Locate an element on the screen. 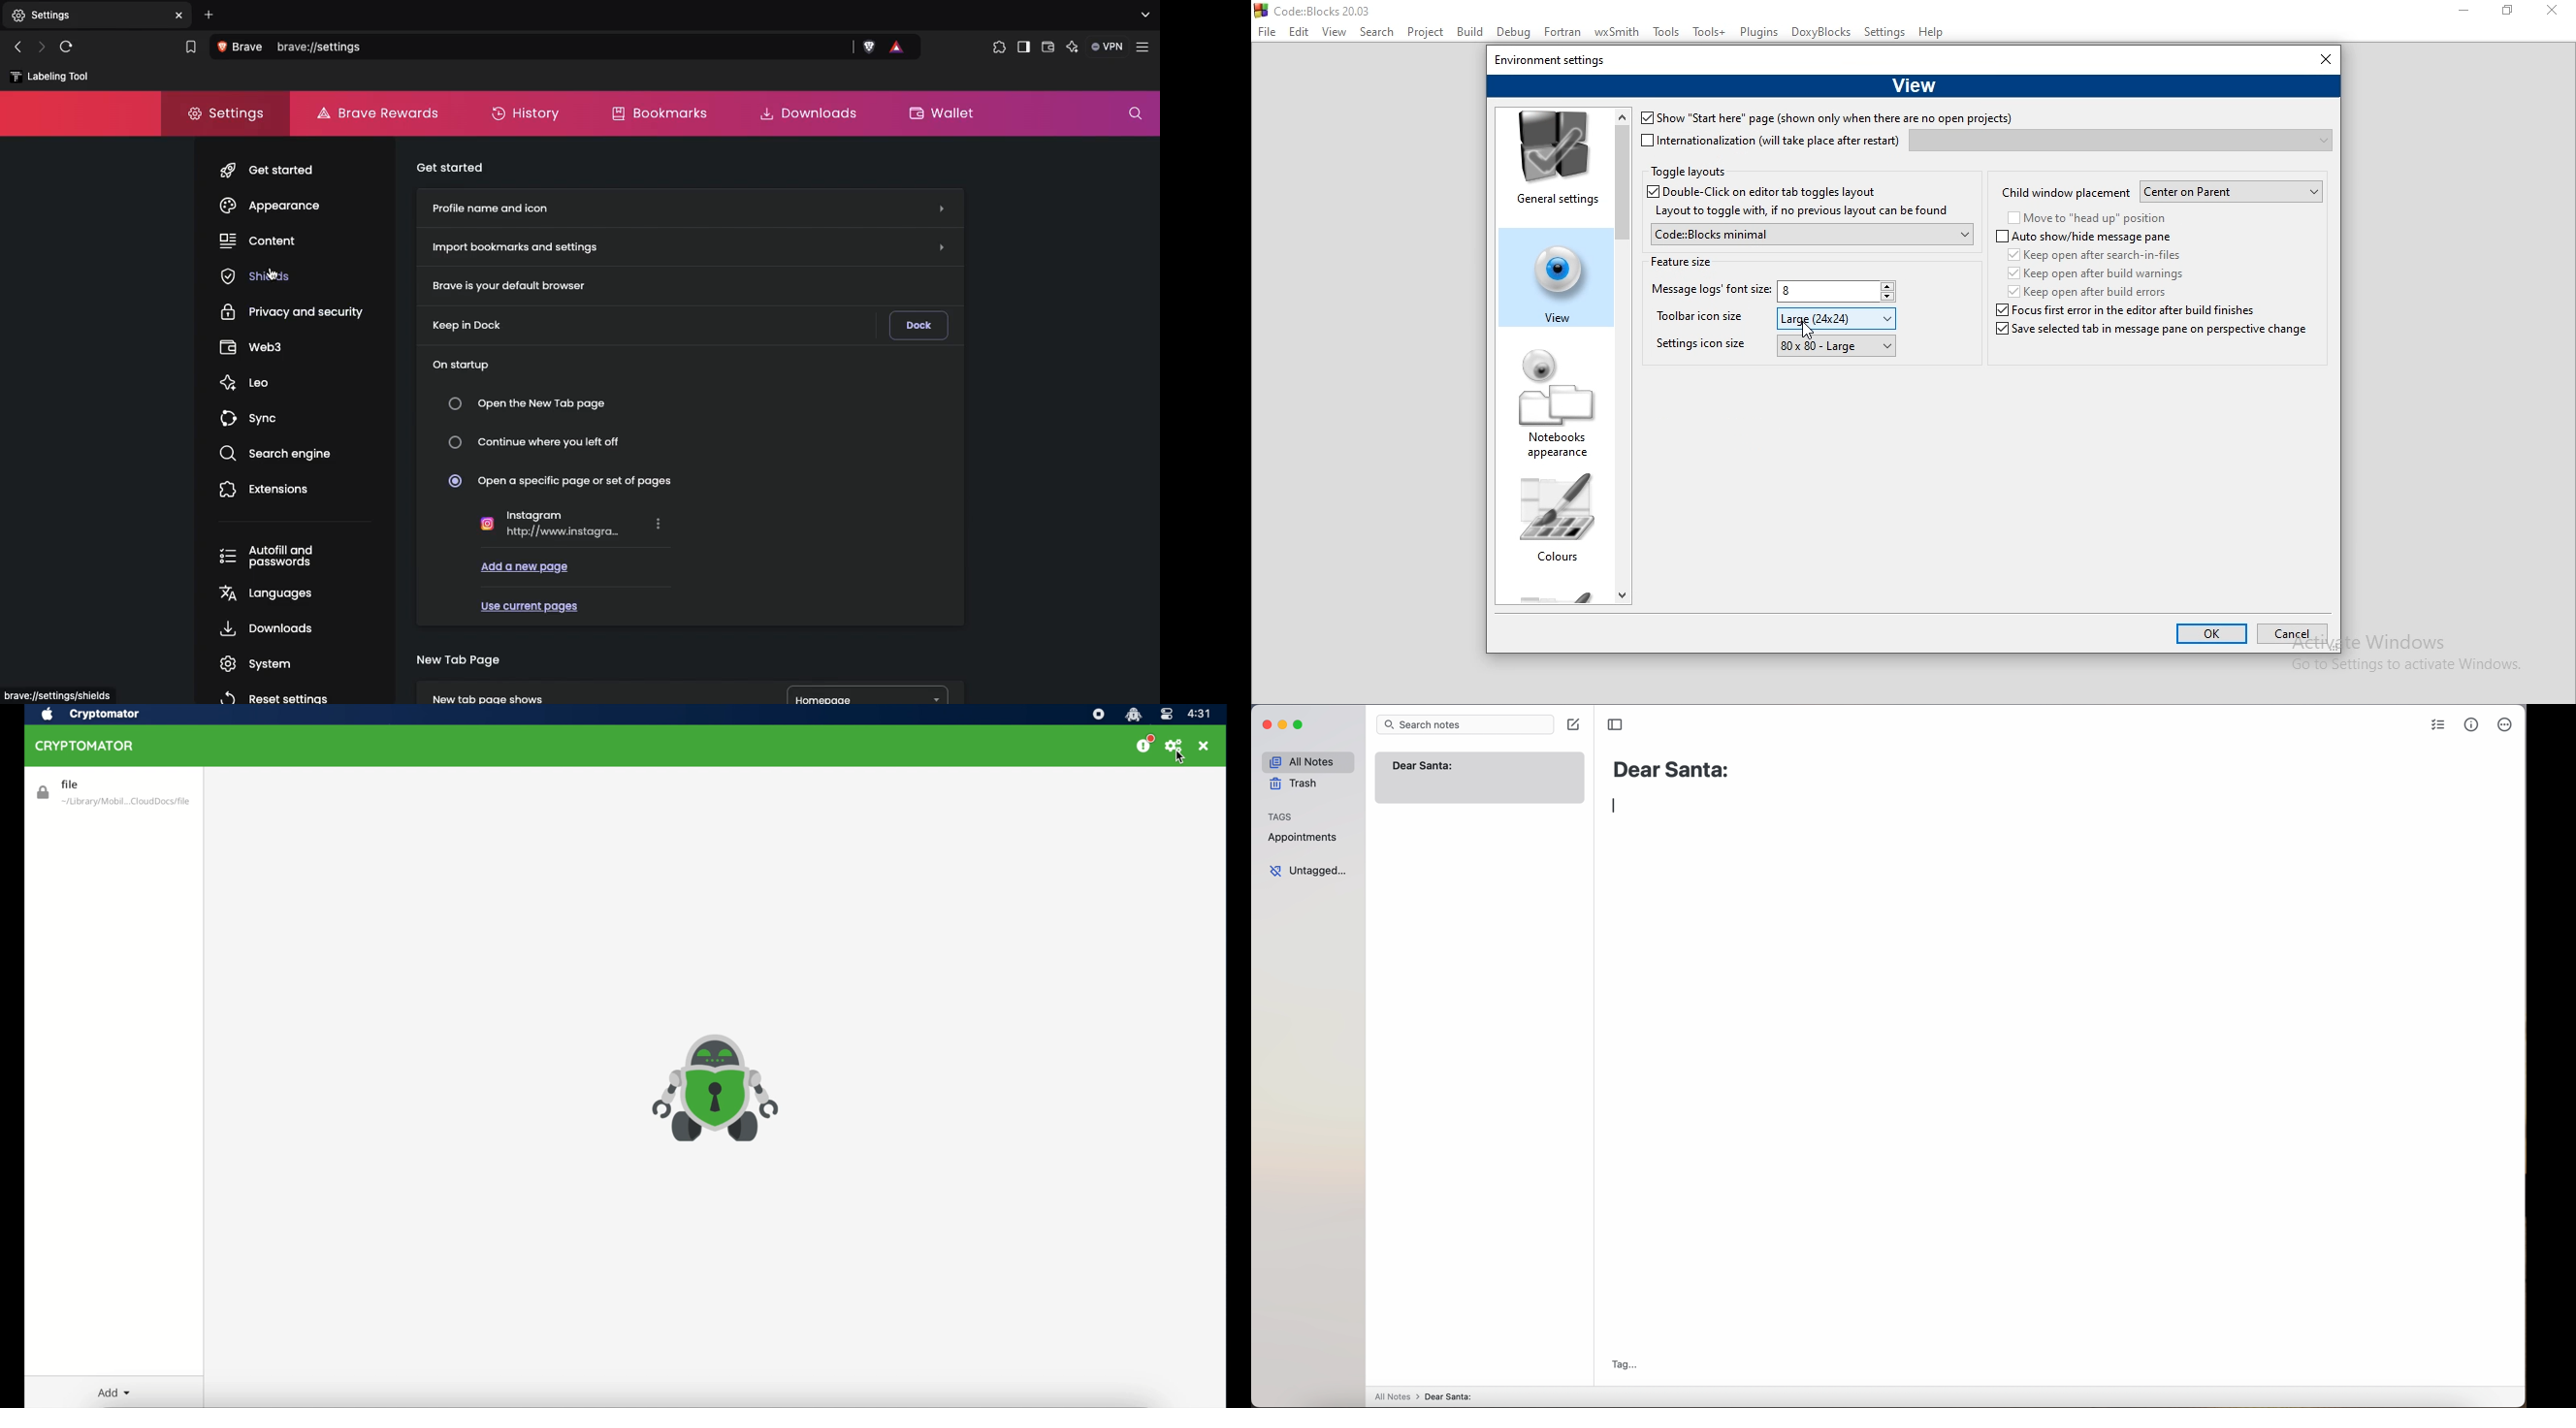 This screenshot has height=1428, width=2576. close app is located at coordinates (1266, 727).